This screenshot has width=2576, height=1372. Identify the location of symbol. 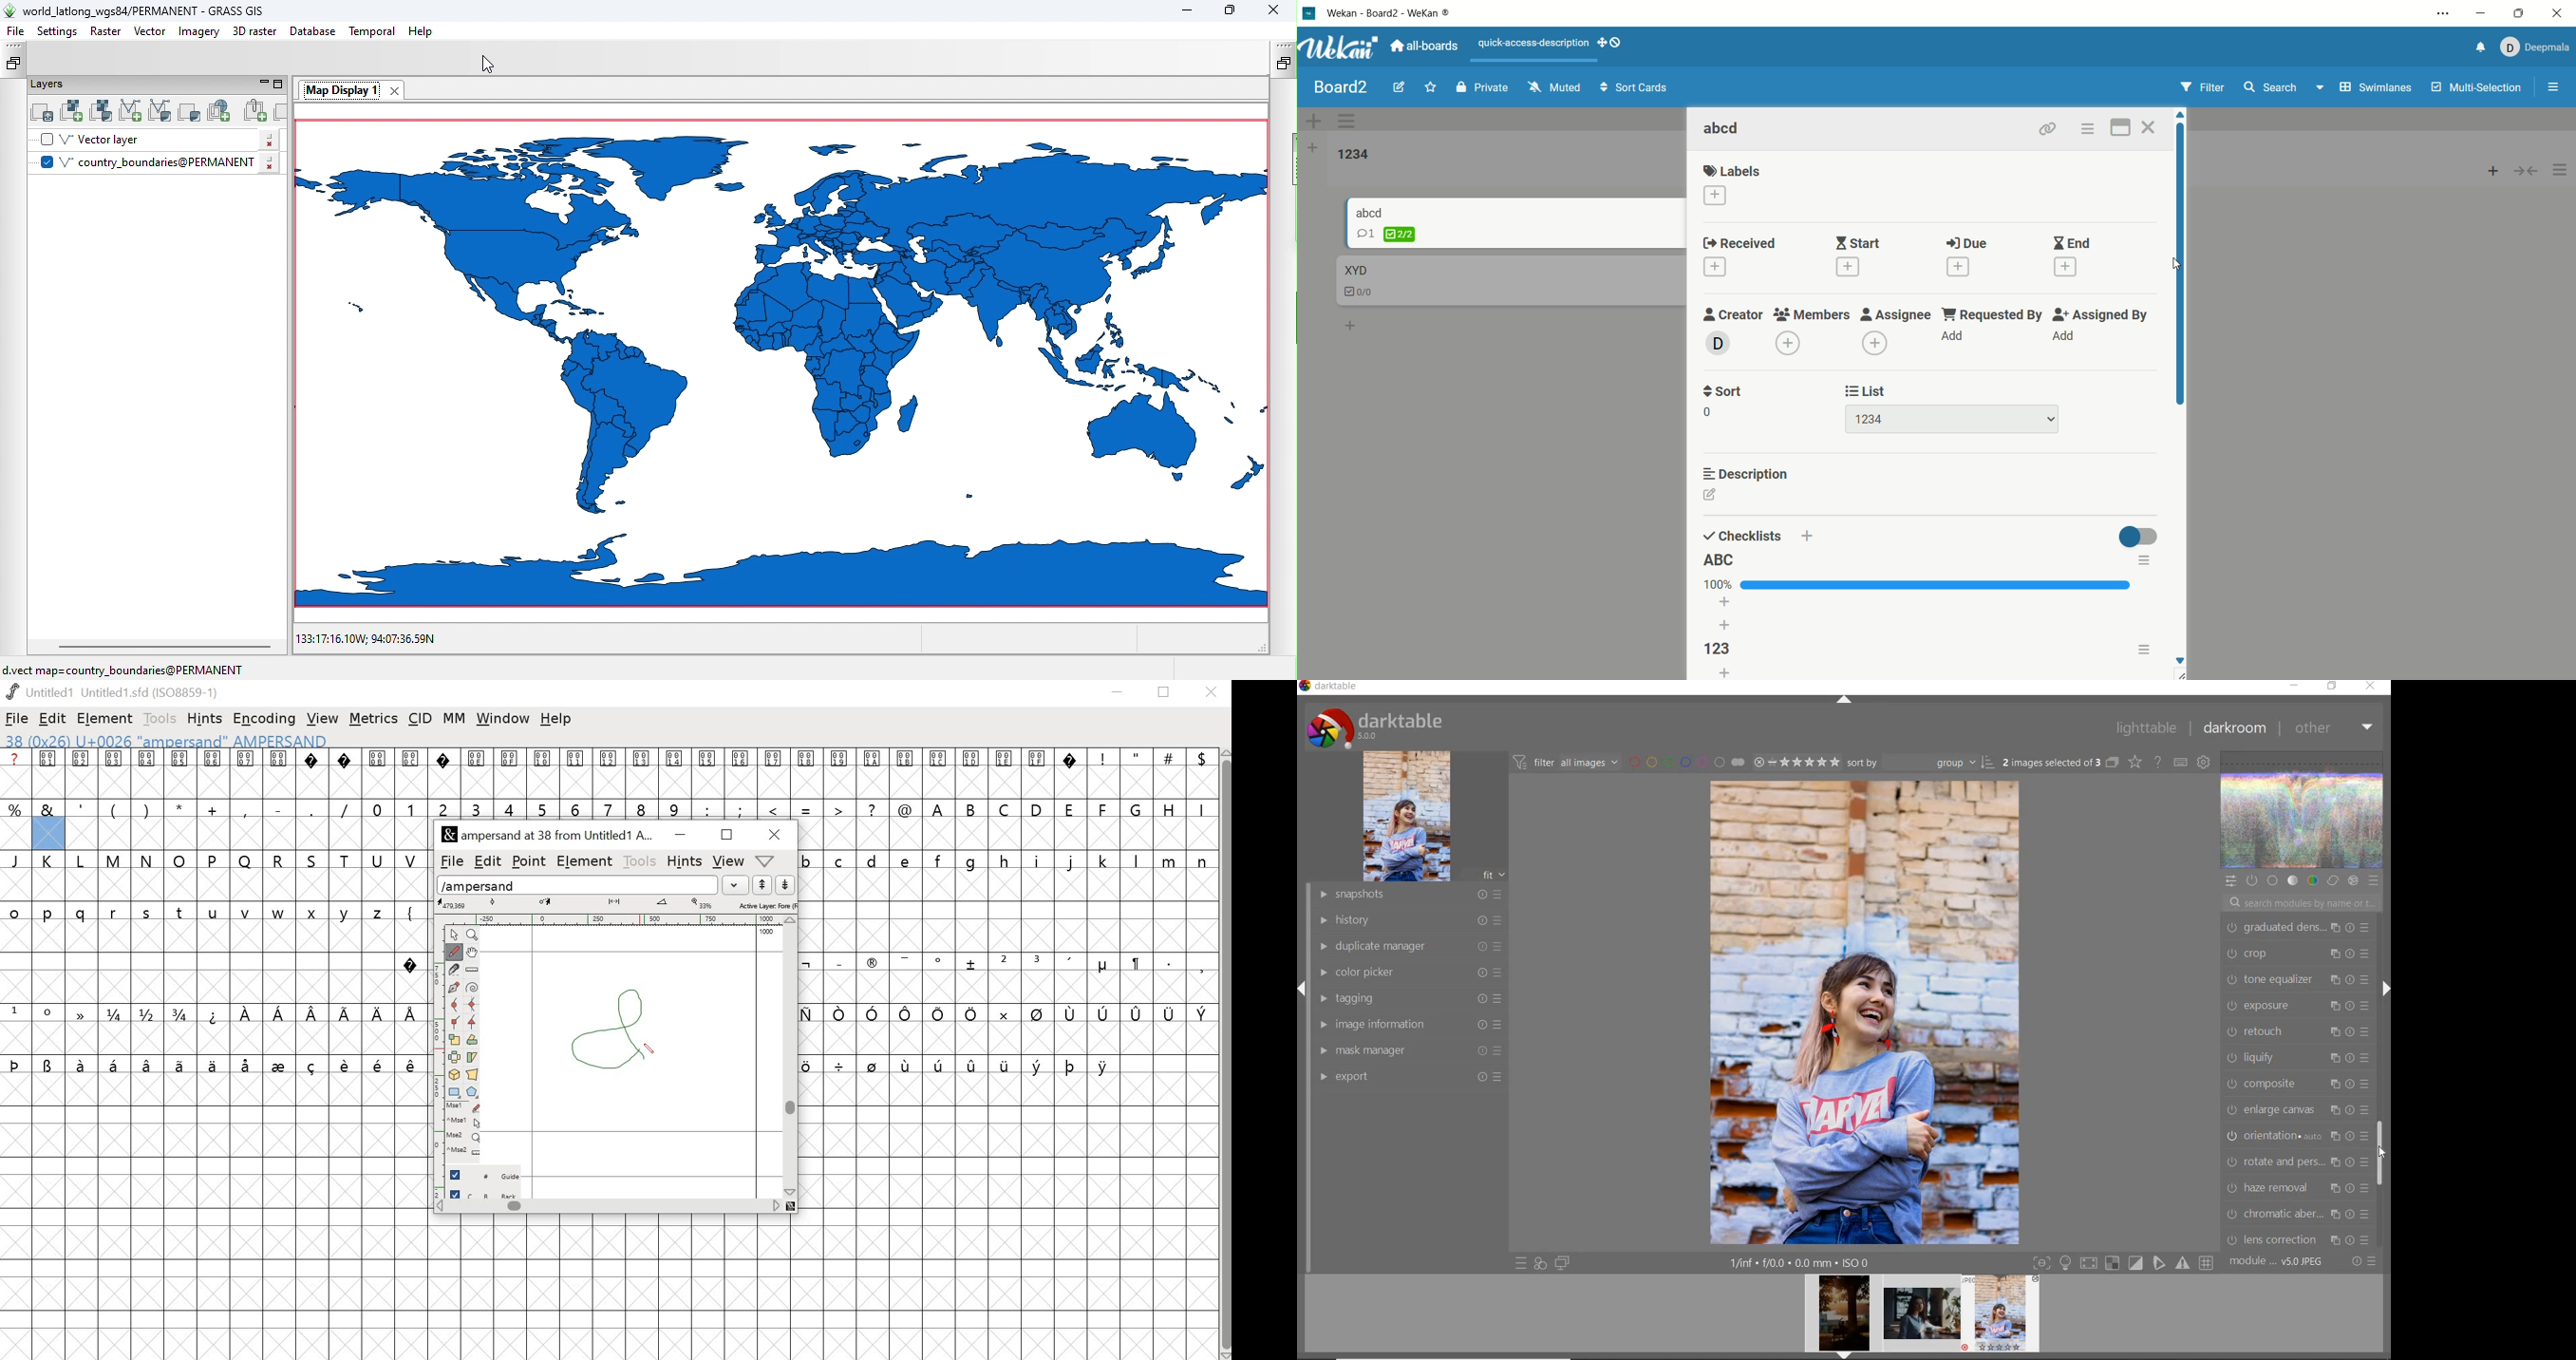
(1002, 1013).